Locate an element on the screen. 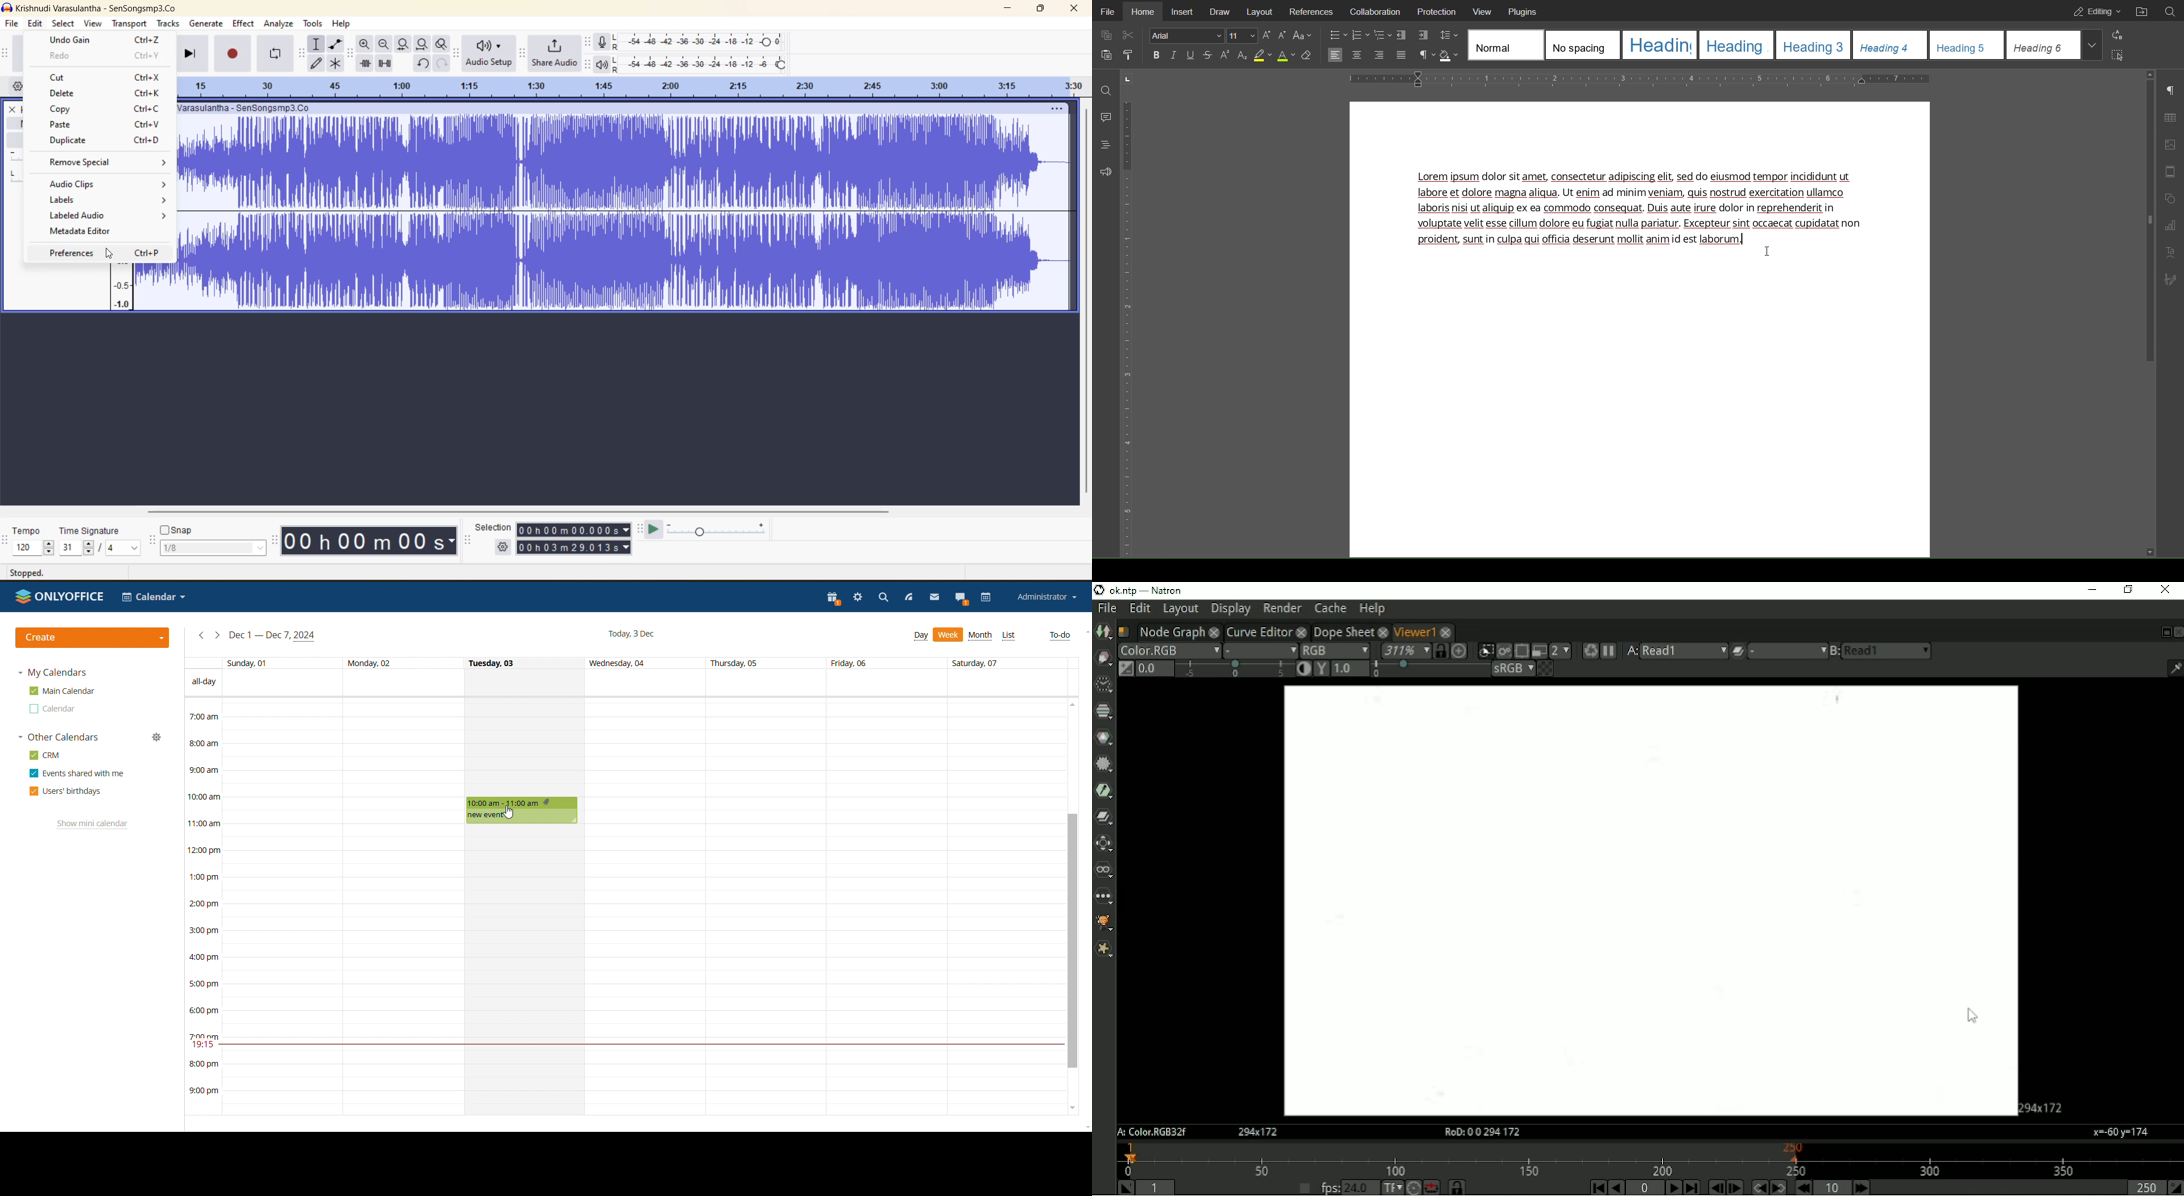 Image resolution: width=2184 pixels, height=1204 pixels. 8:00 am is located at coordinates (204, 742).